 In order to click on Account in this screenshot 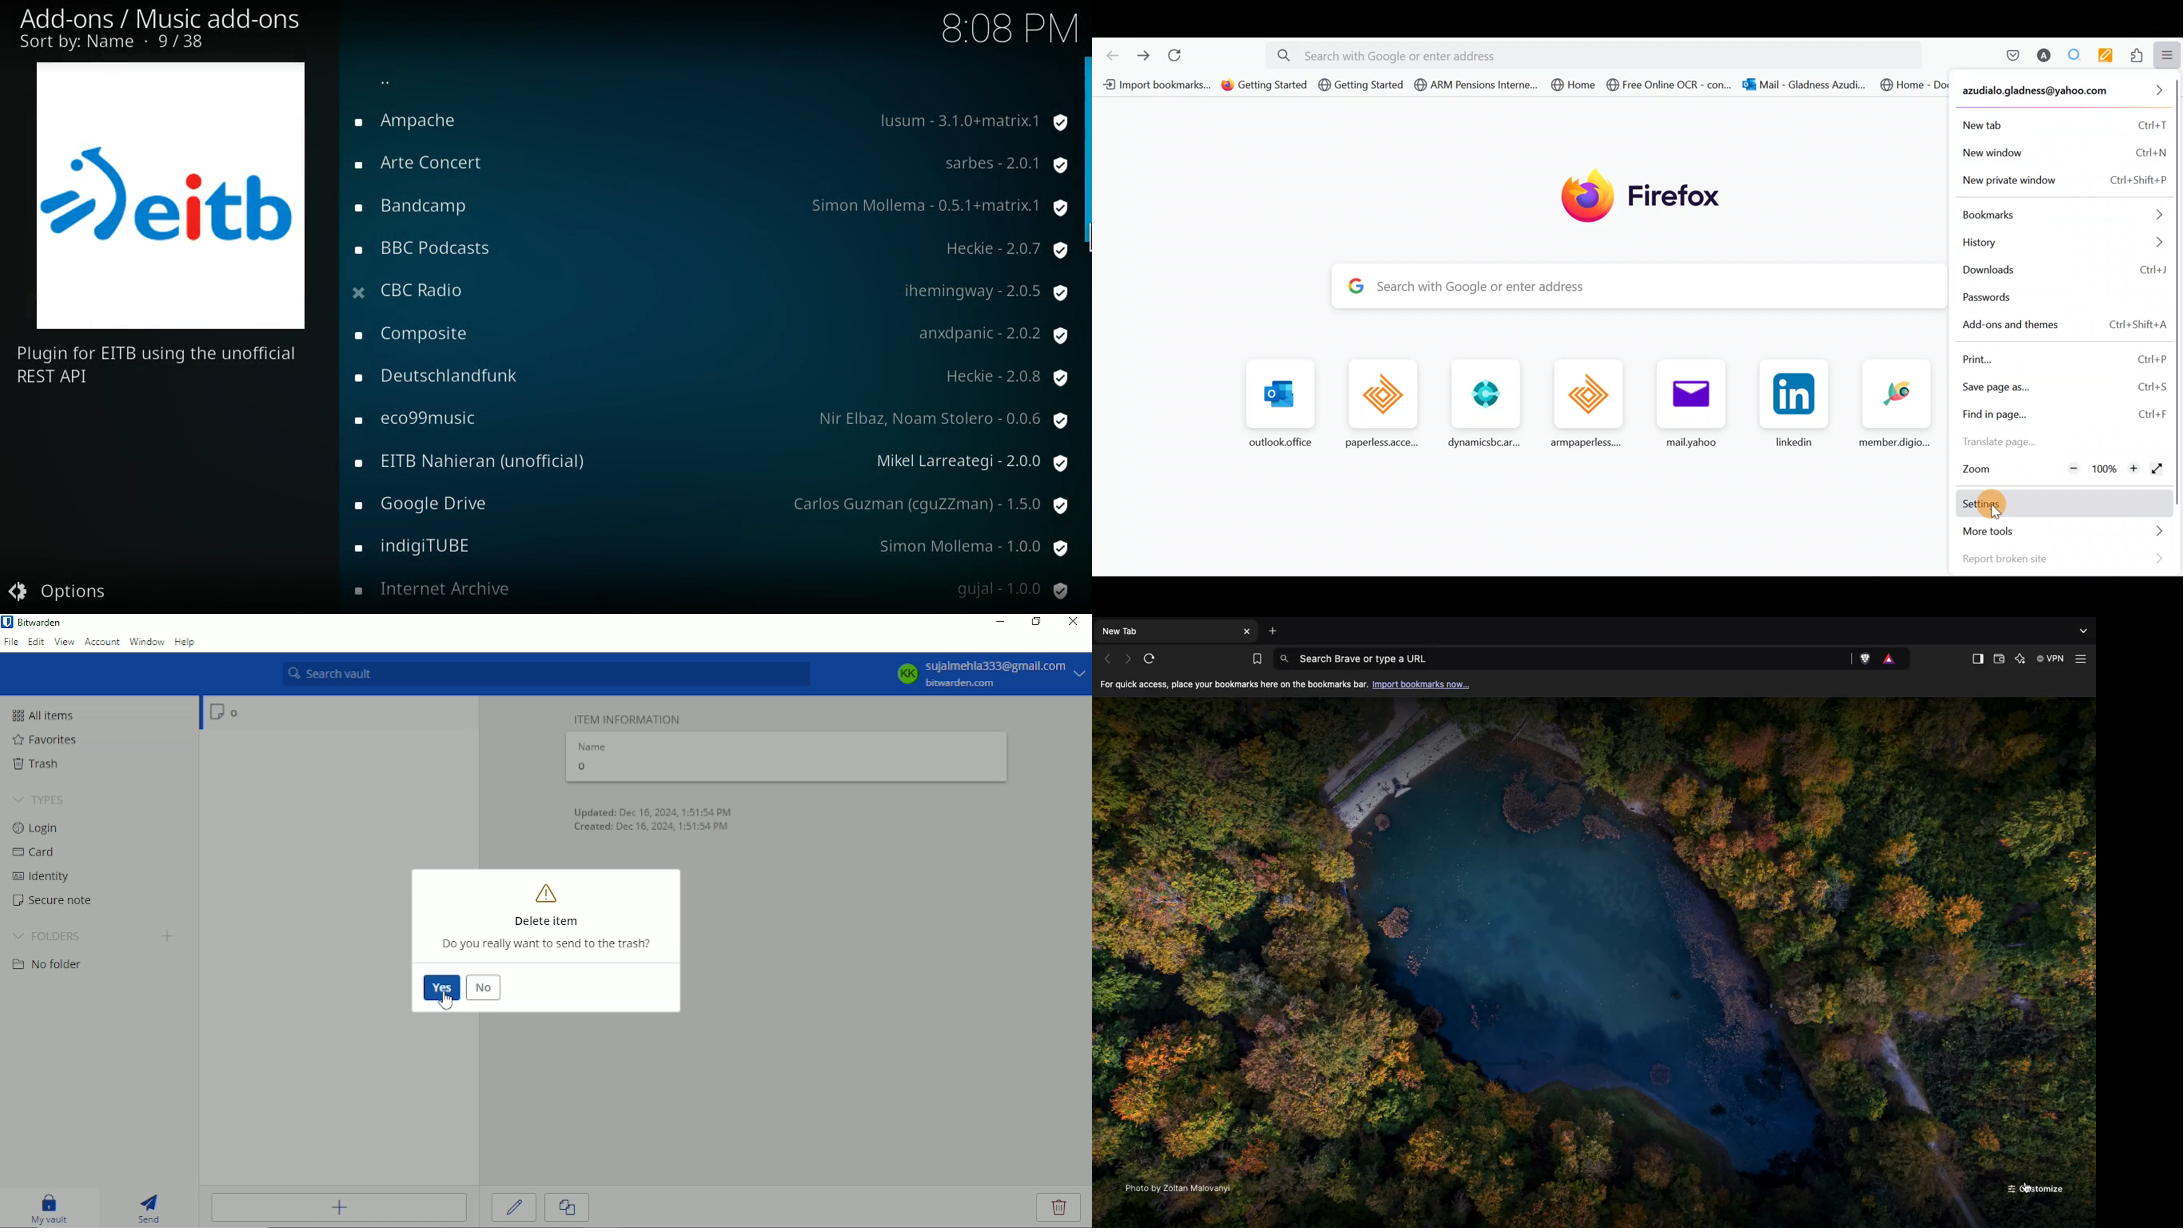, I will do `click(2058, 92)`.